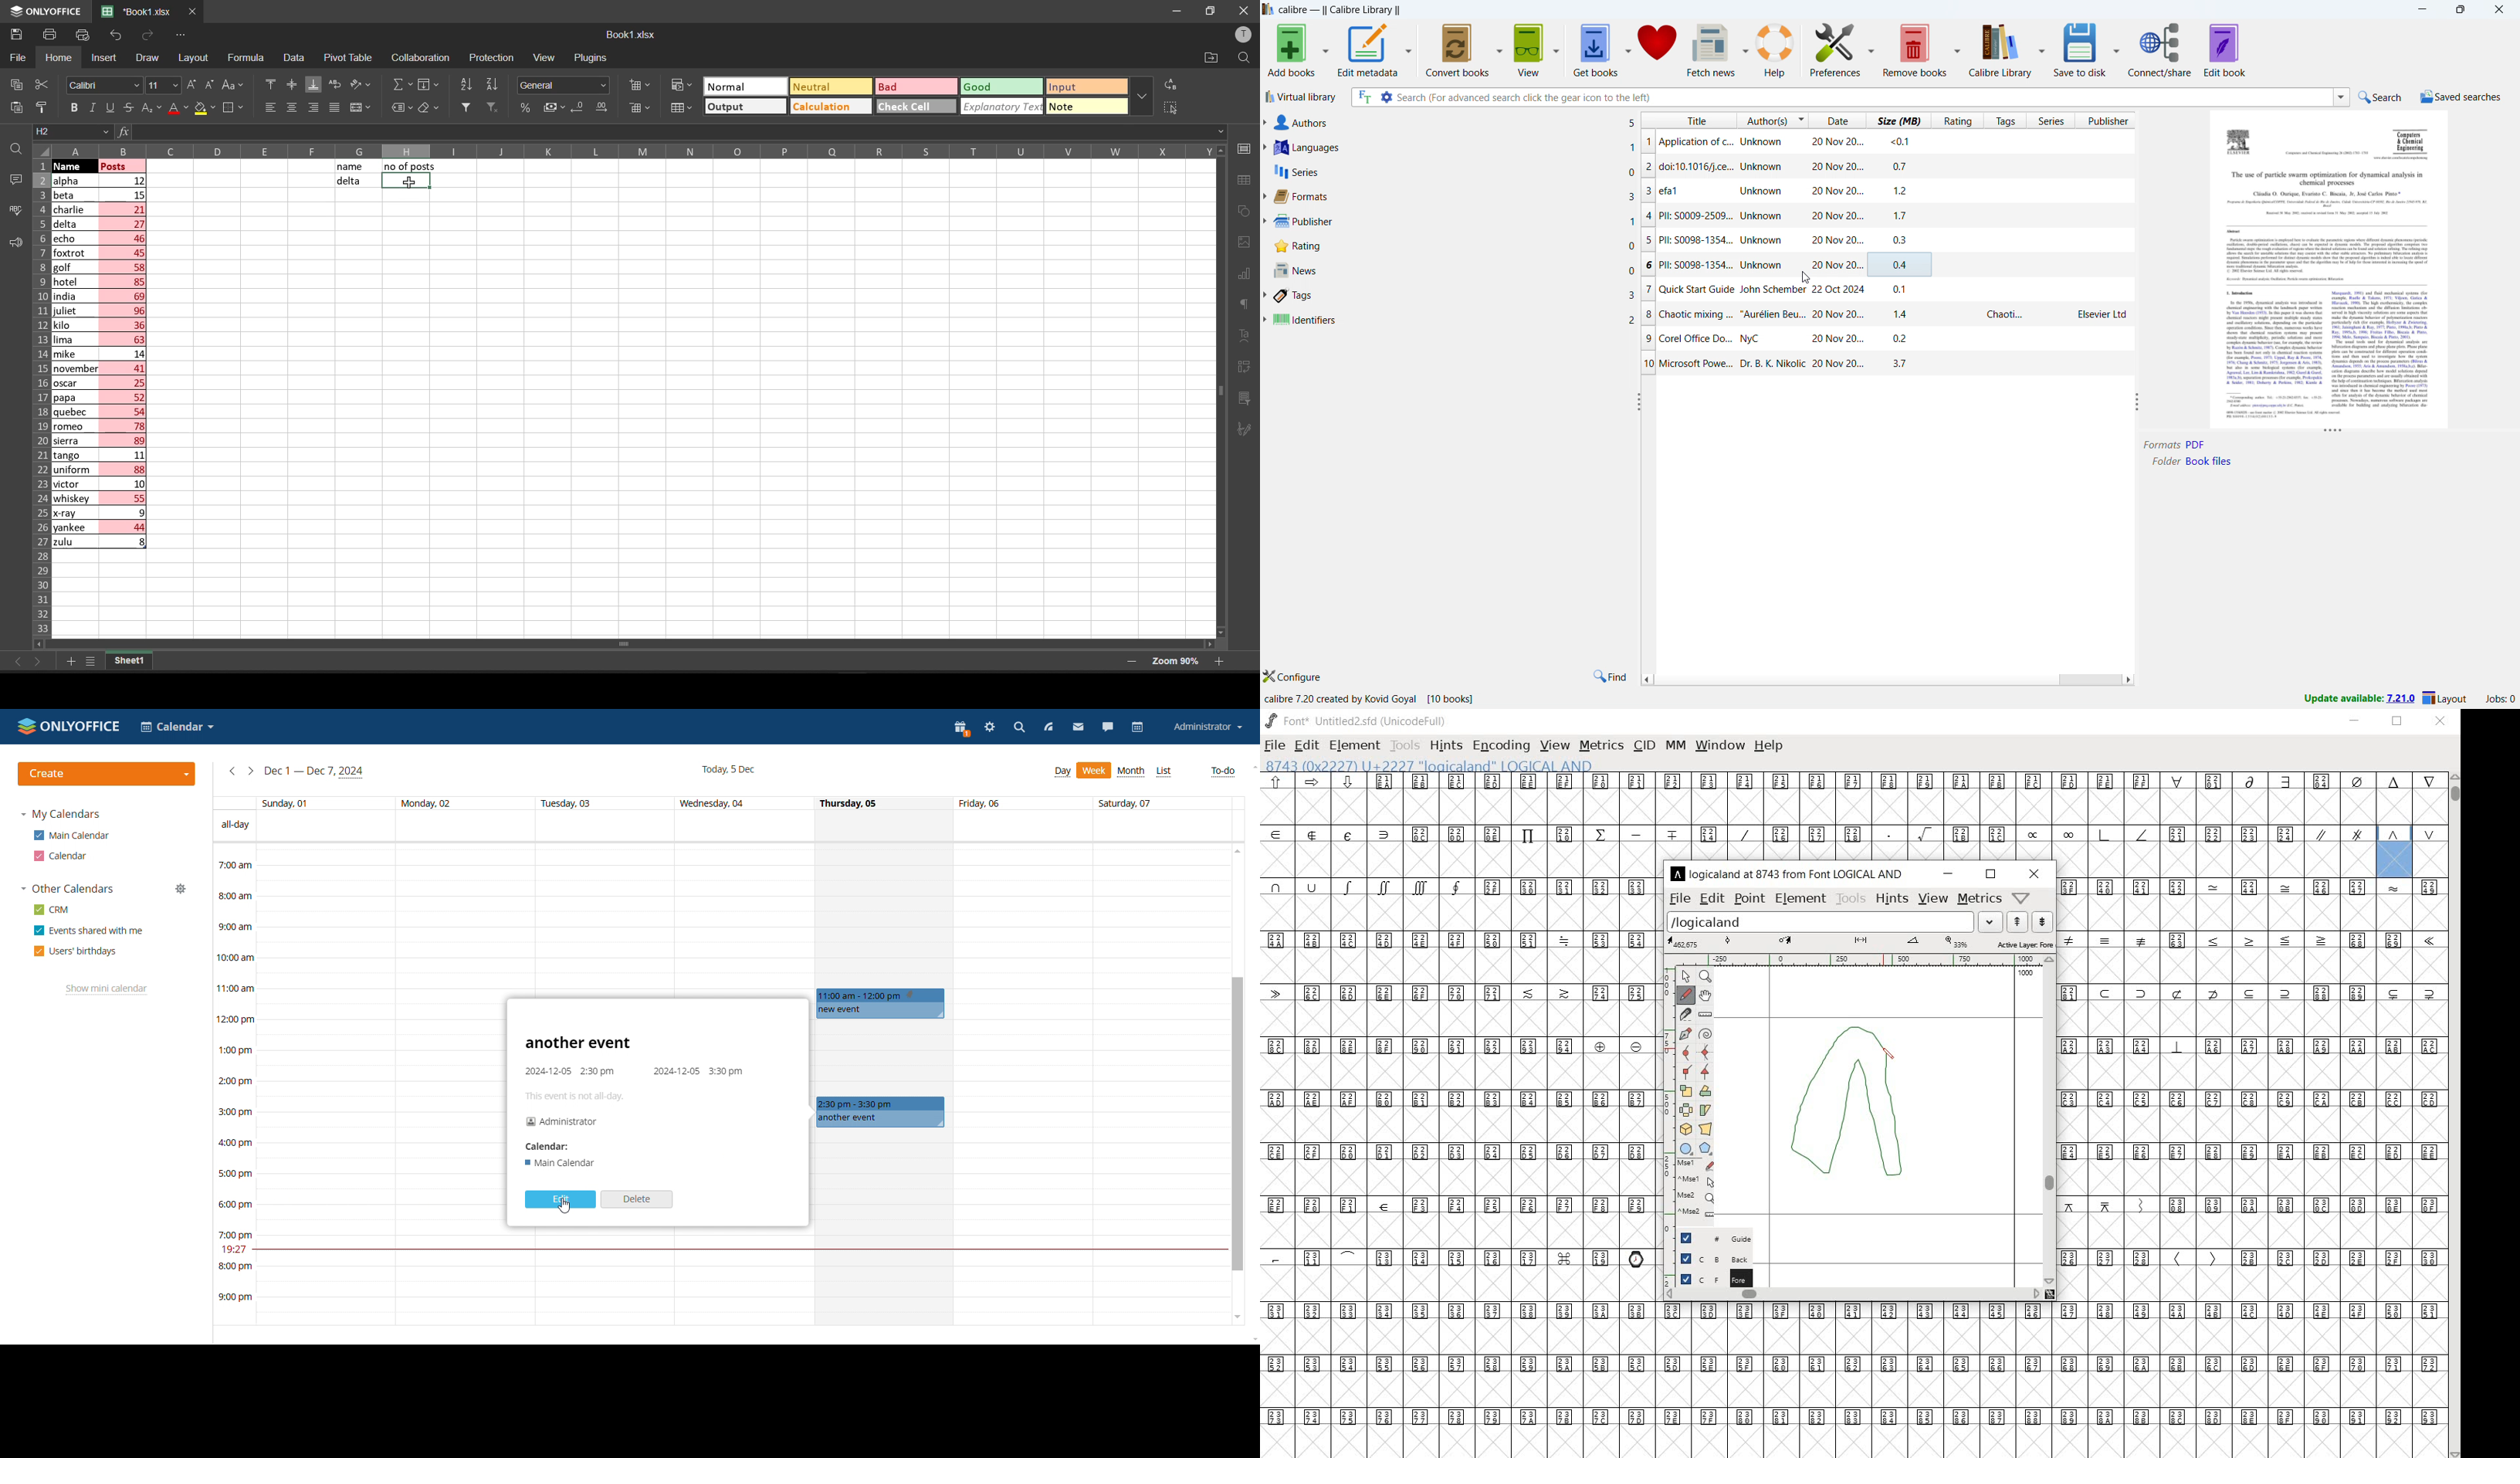 The image size is (2520, 1484). Describe the element at coordinates (1862, 97) in the screenshot. I see `enter search string` at that location.